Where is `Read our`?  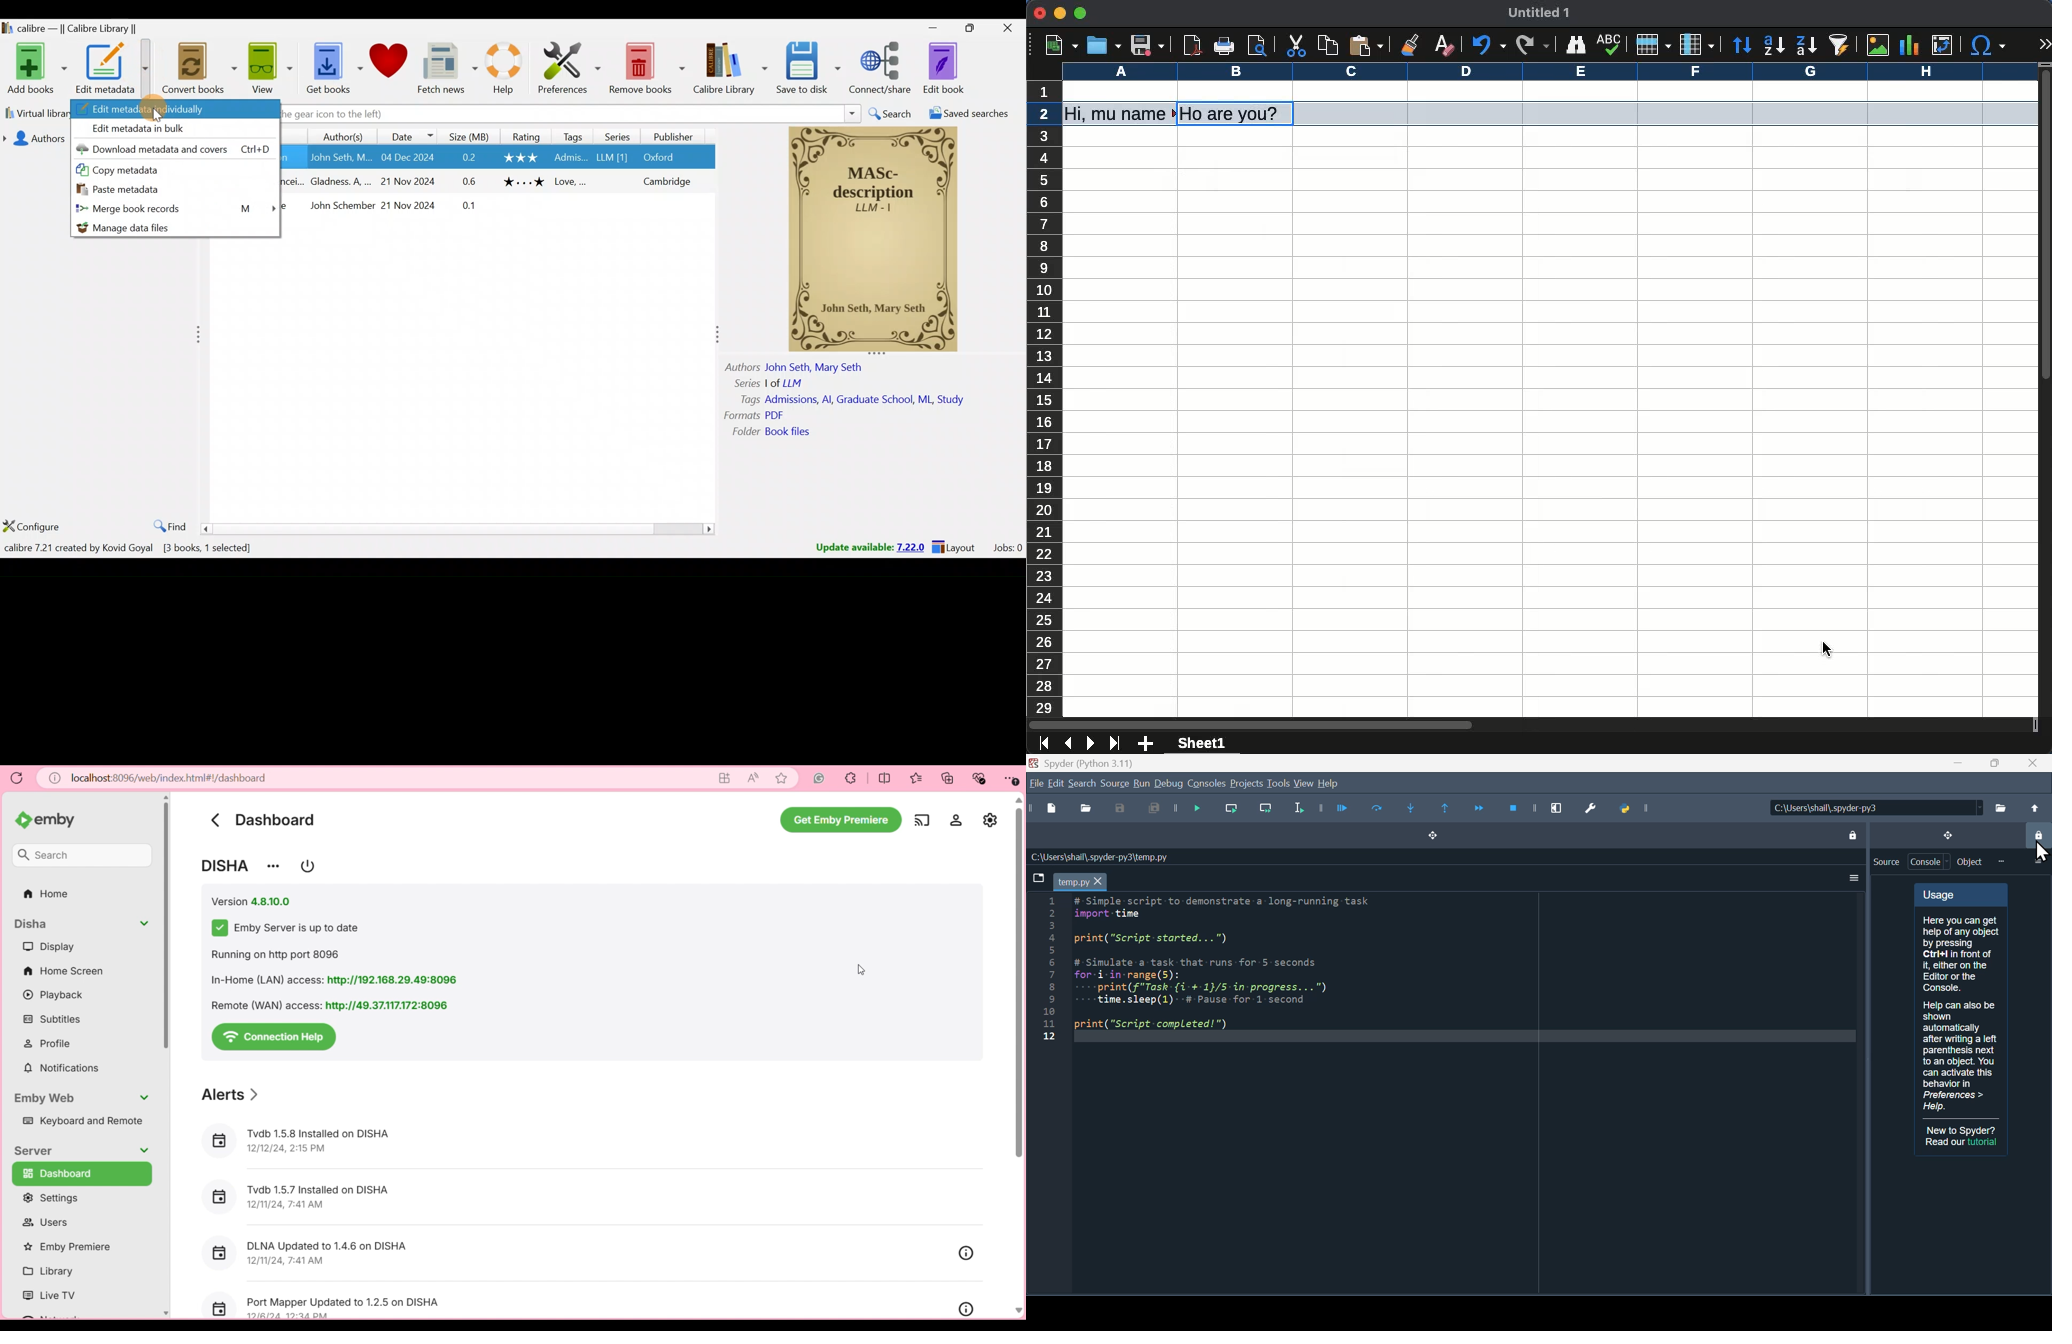 Read our is located at coordinates (1945, 1142).